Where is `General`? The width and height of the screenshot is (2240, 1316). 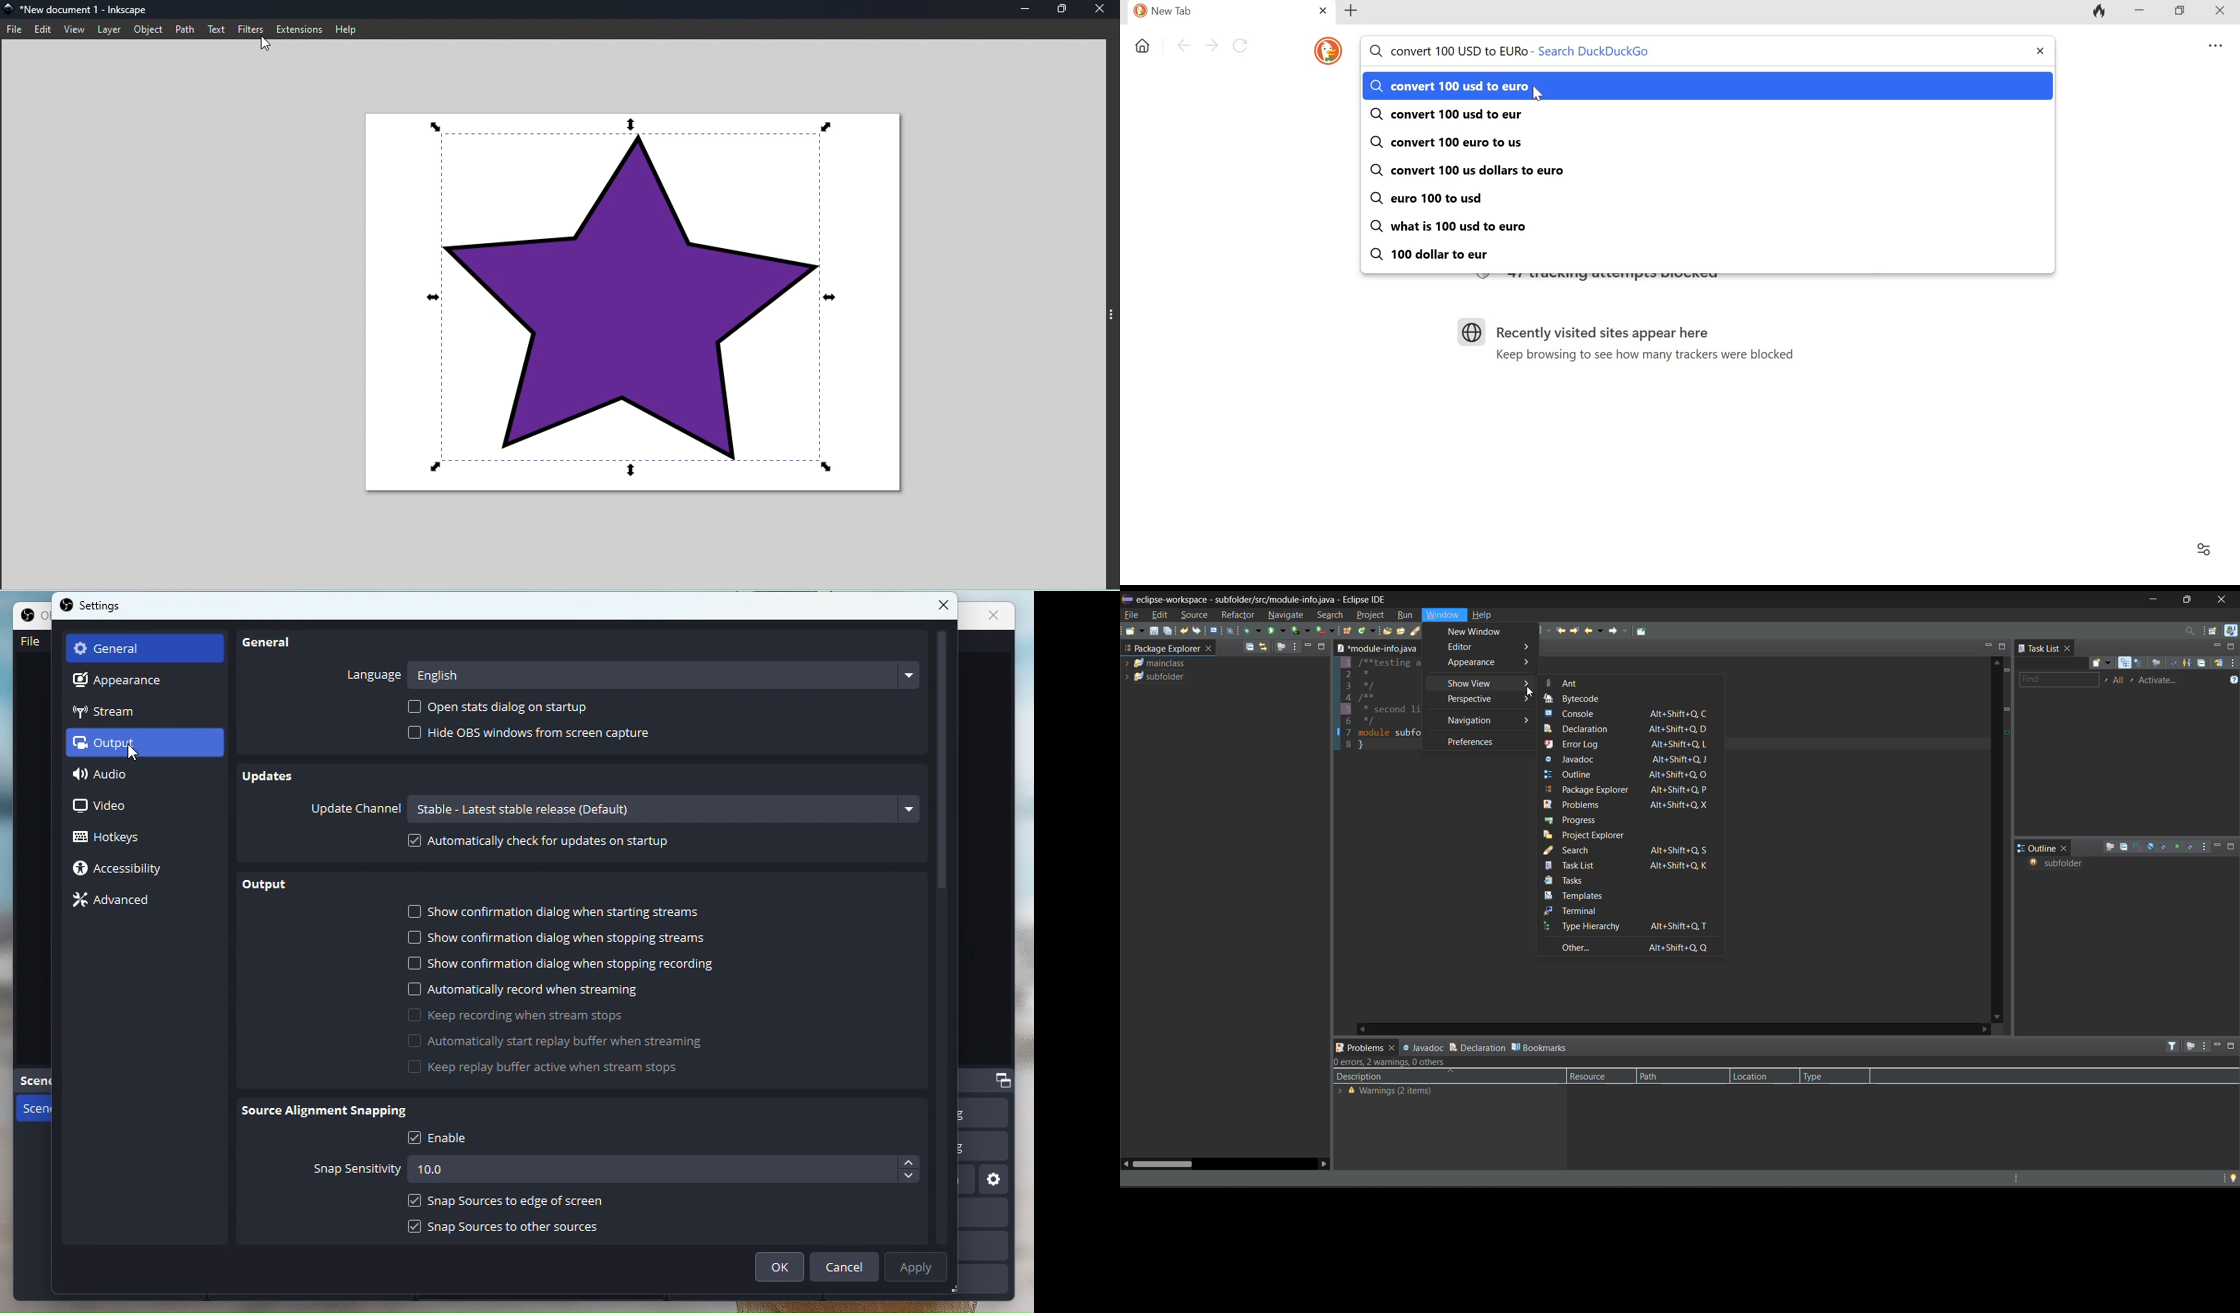 General is located at coordinates (131, 649).